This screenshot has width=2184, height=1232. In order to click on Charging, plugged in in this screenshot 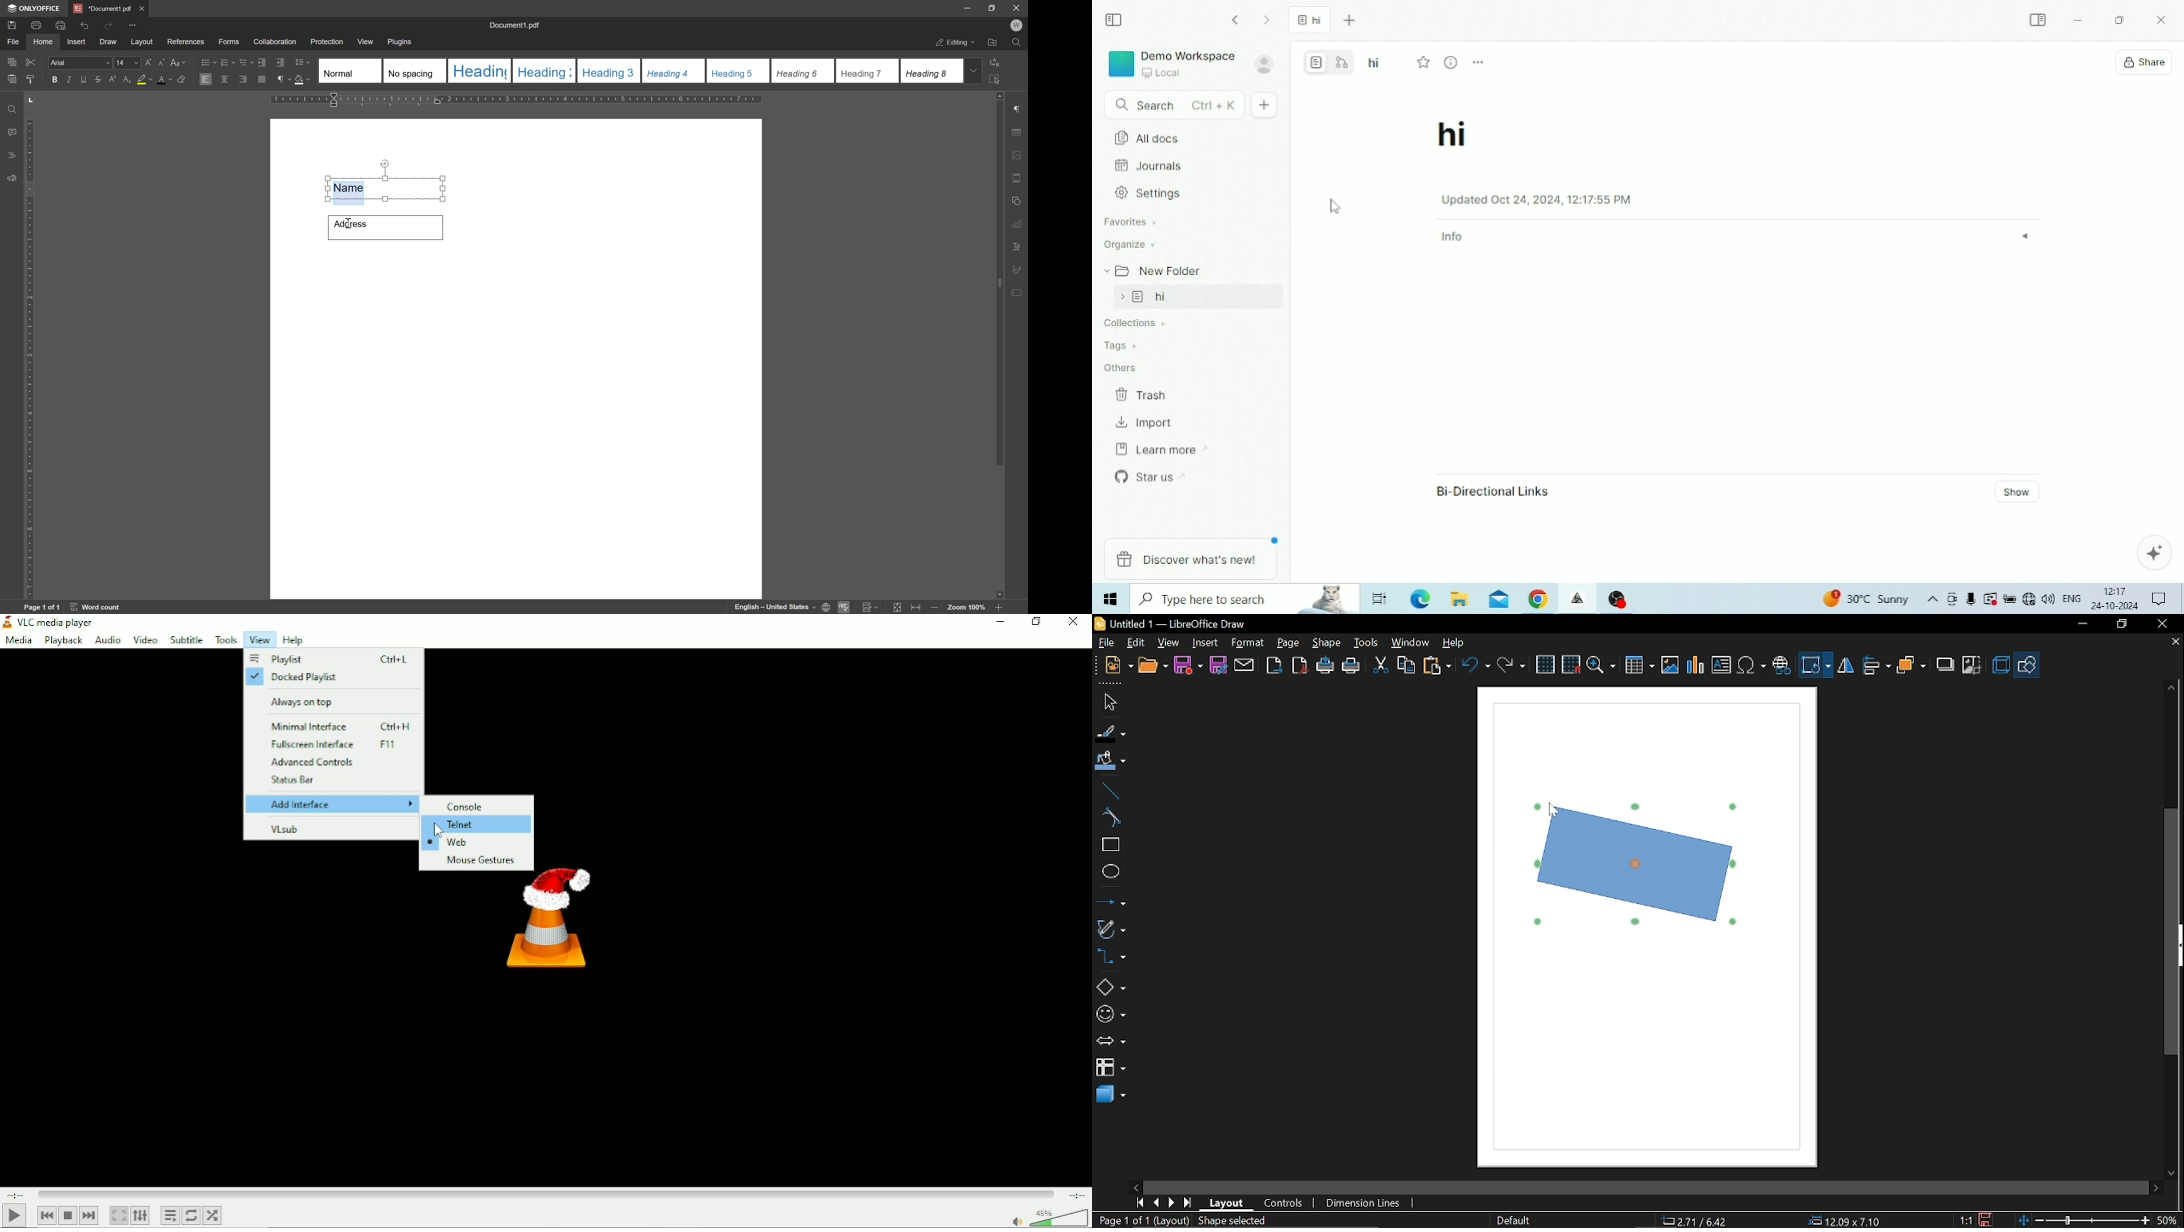, I will do `click(2009, 599)`.